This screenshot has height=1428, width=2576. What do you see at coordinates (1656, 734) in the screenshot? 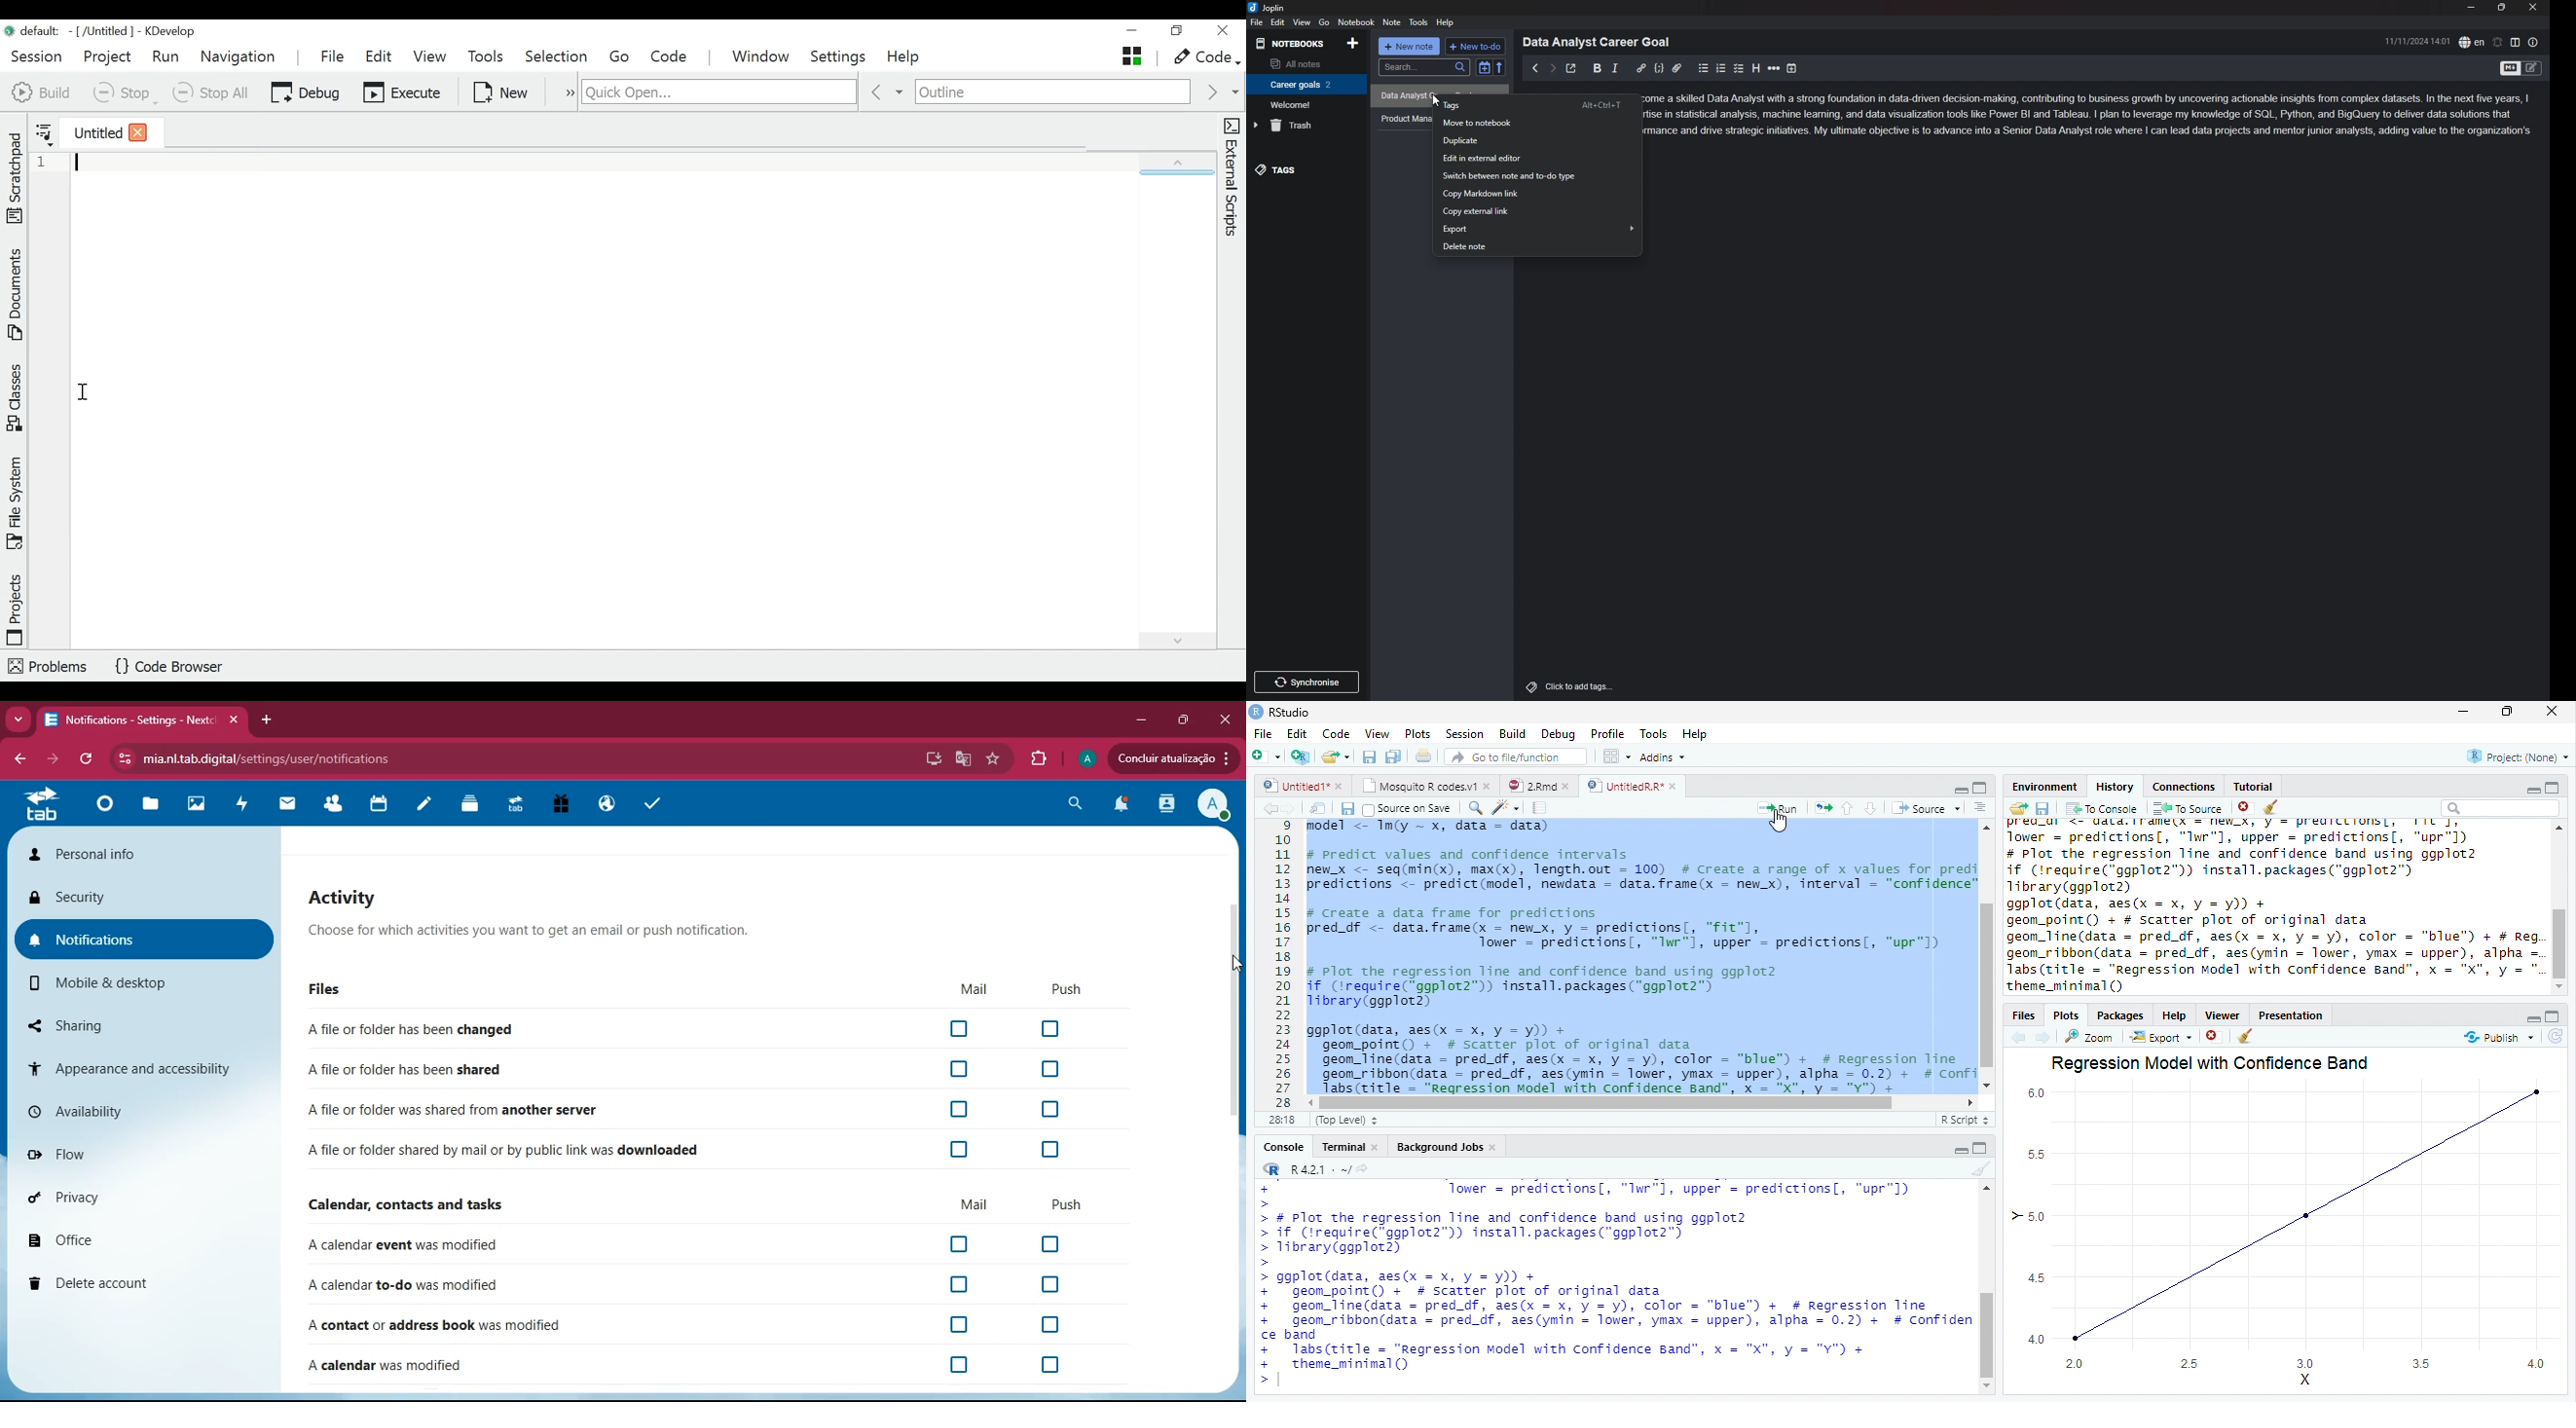
I see `Tools` at bounding box center [1656, 734].